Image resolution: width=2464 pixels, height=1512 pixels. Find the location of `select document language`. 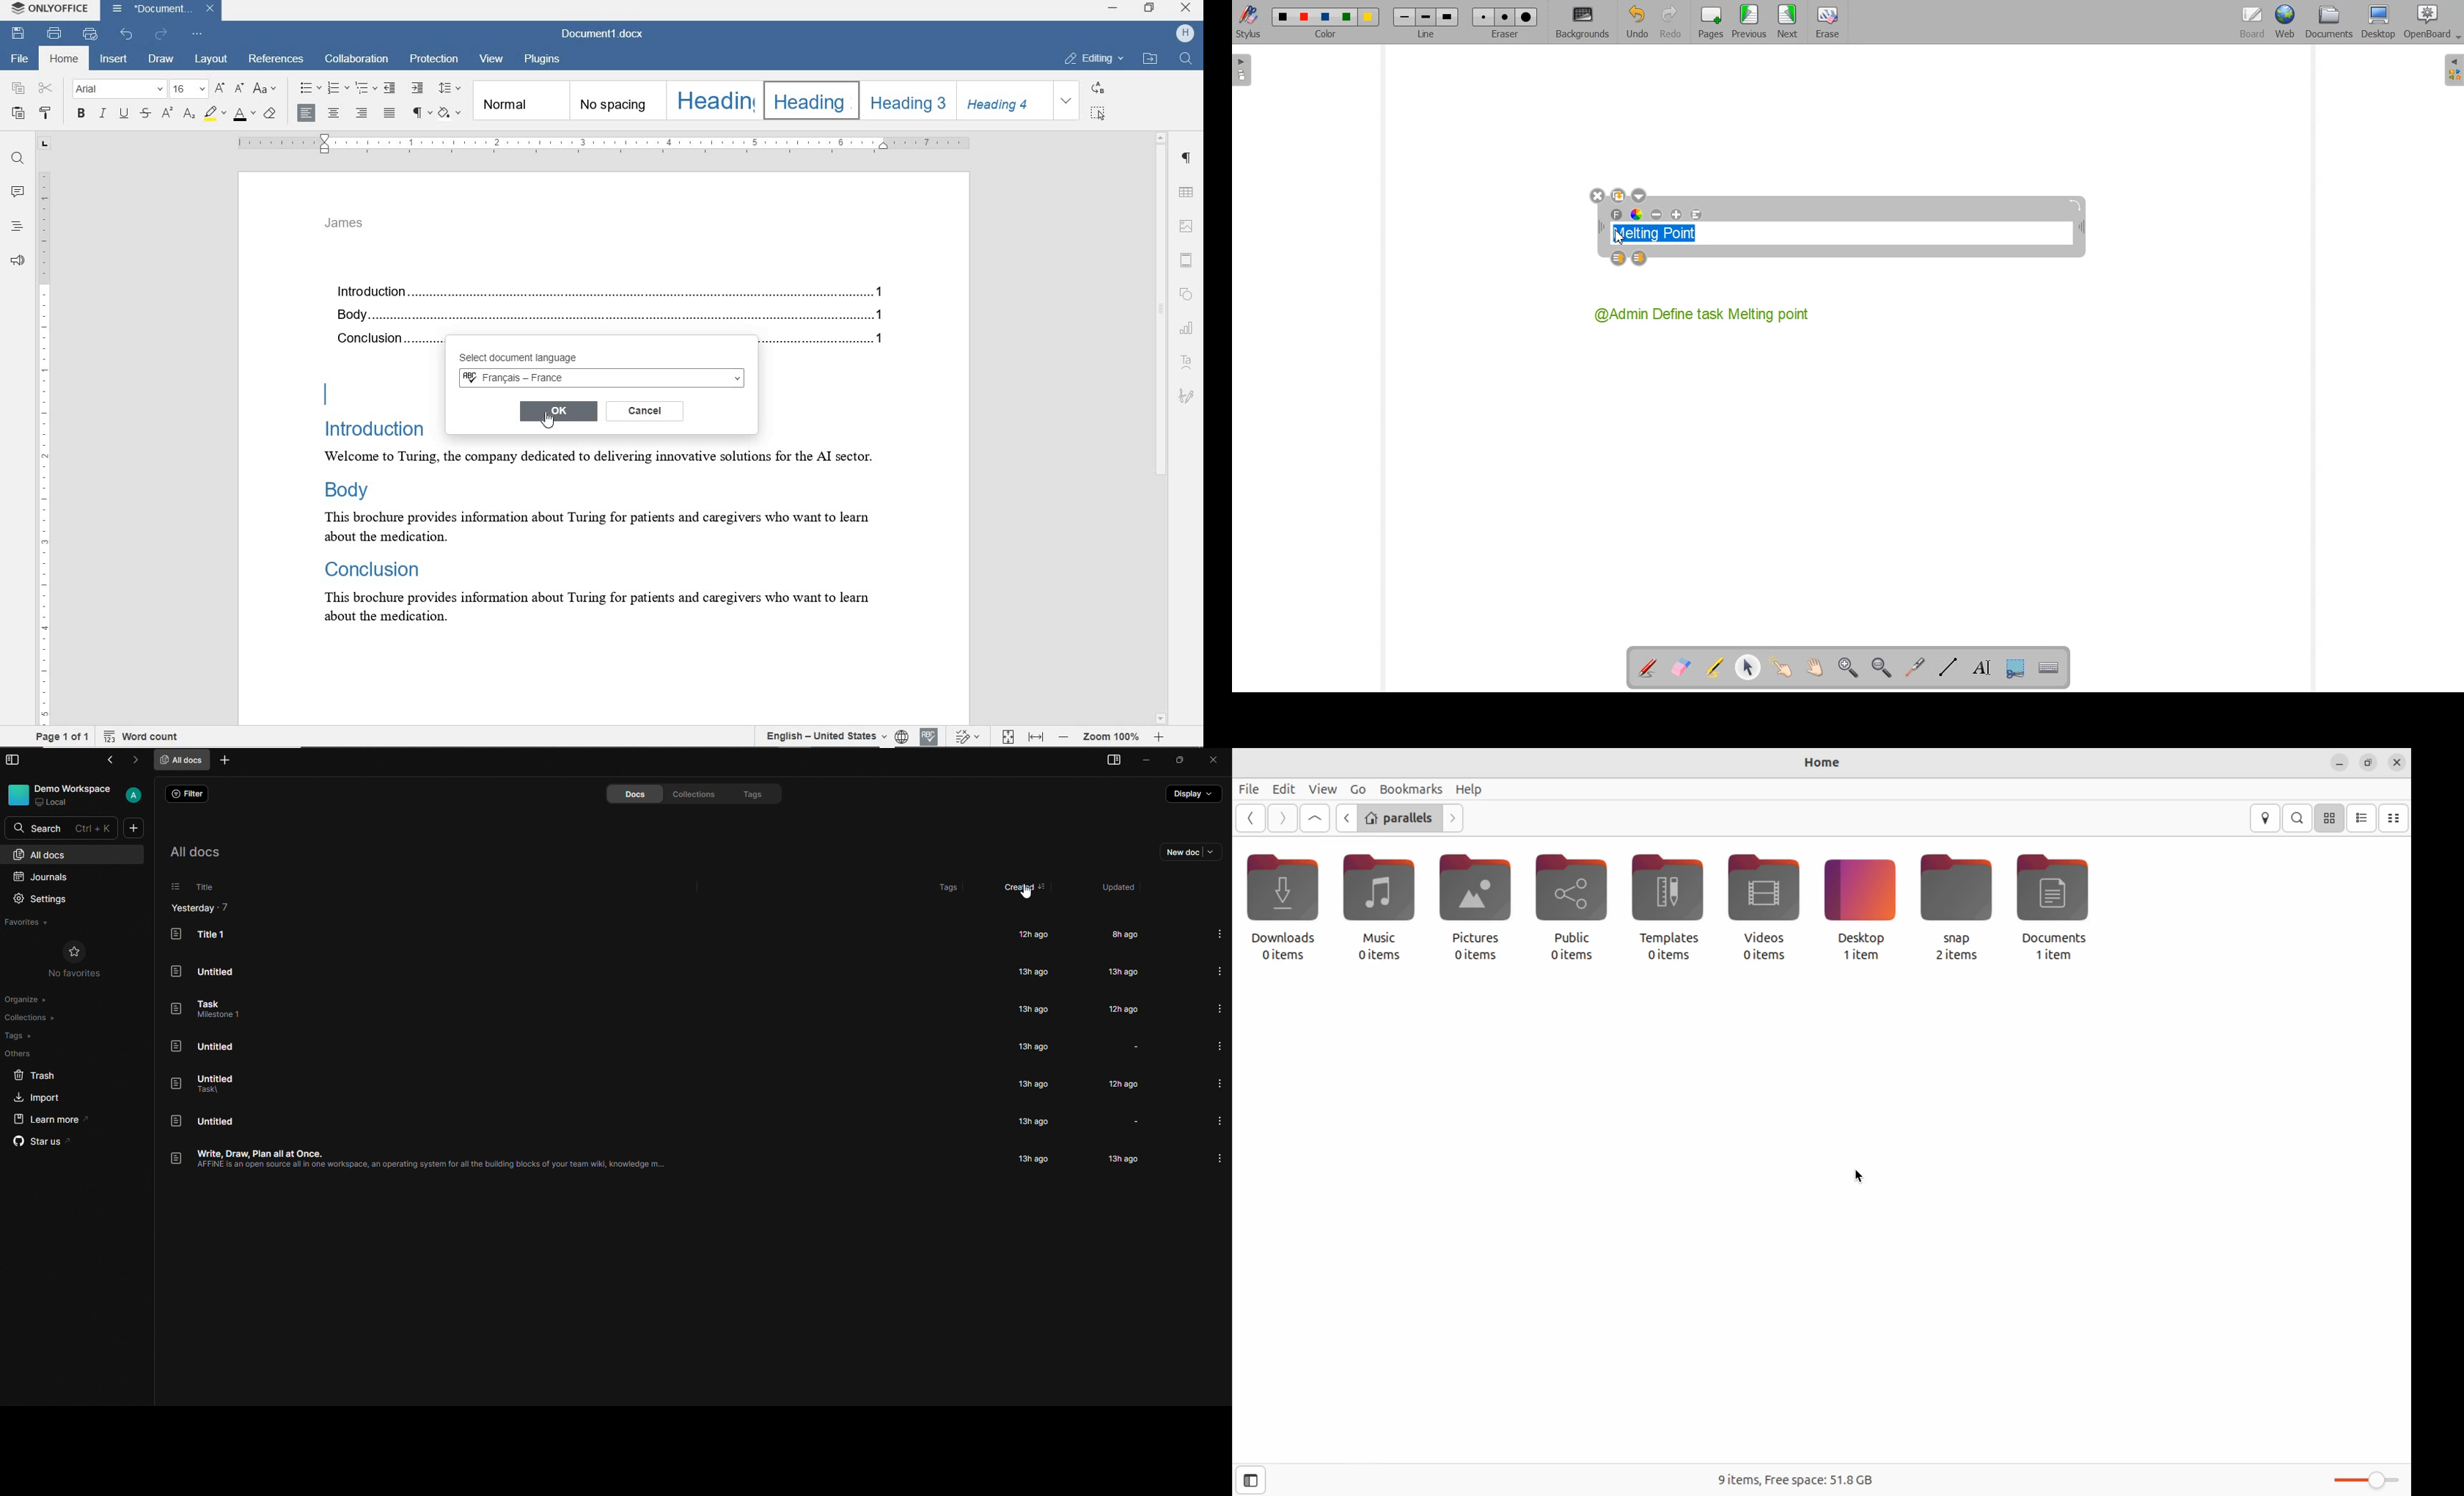

select document language is located at coordinates (539, 358).